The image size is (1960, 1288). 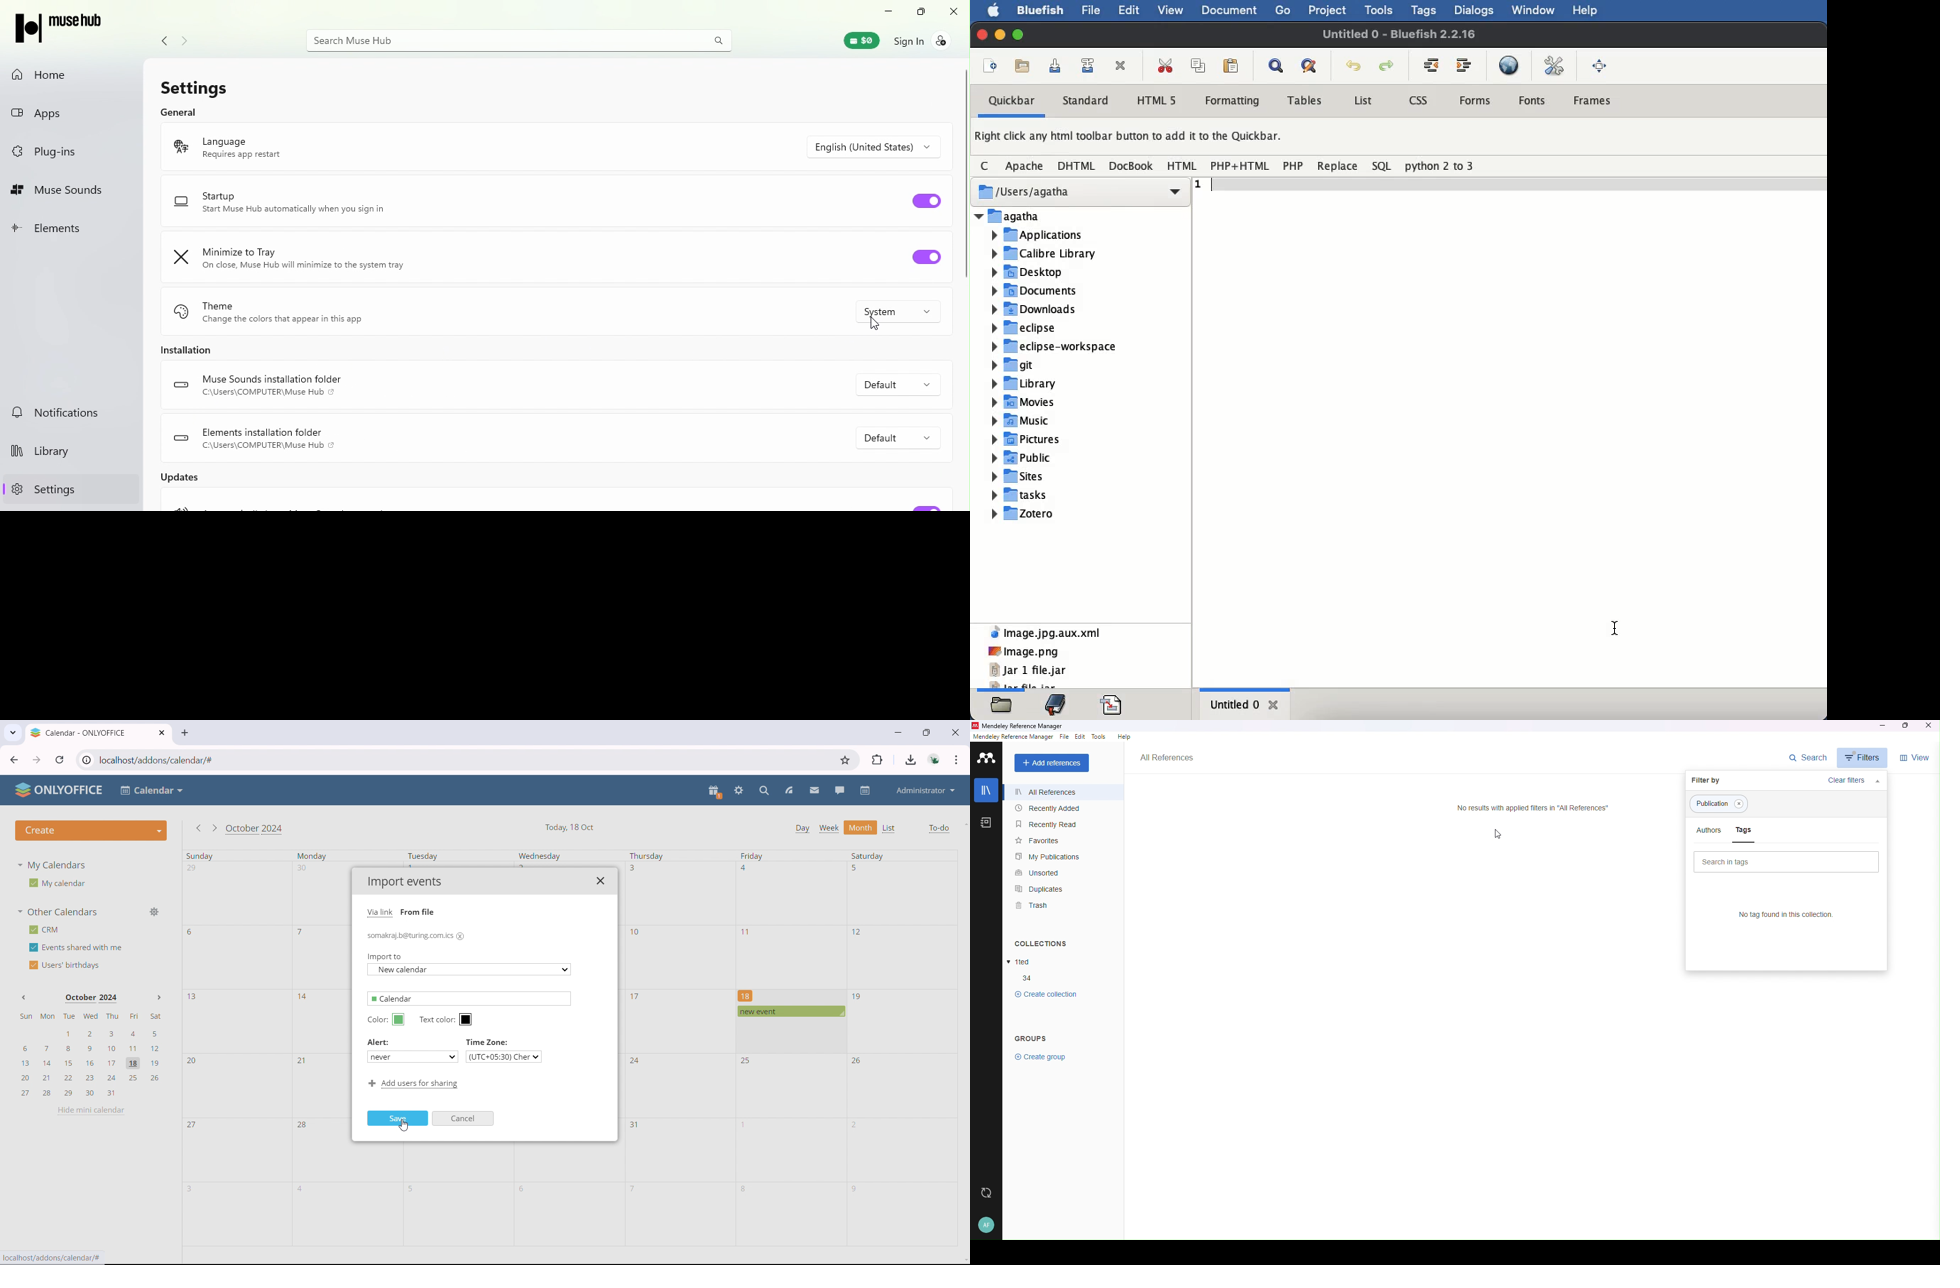 What do you see at coordinates (1310, 100) in the screenshot?
I see `tables` at bounding box center [1310, 100].